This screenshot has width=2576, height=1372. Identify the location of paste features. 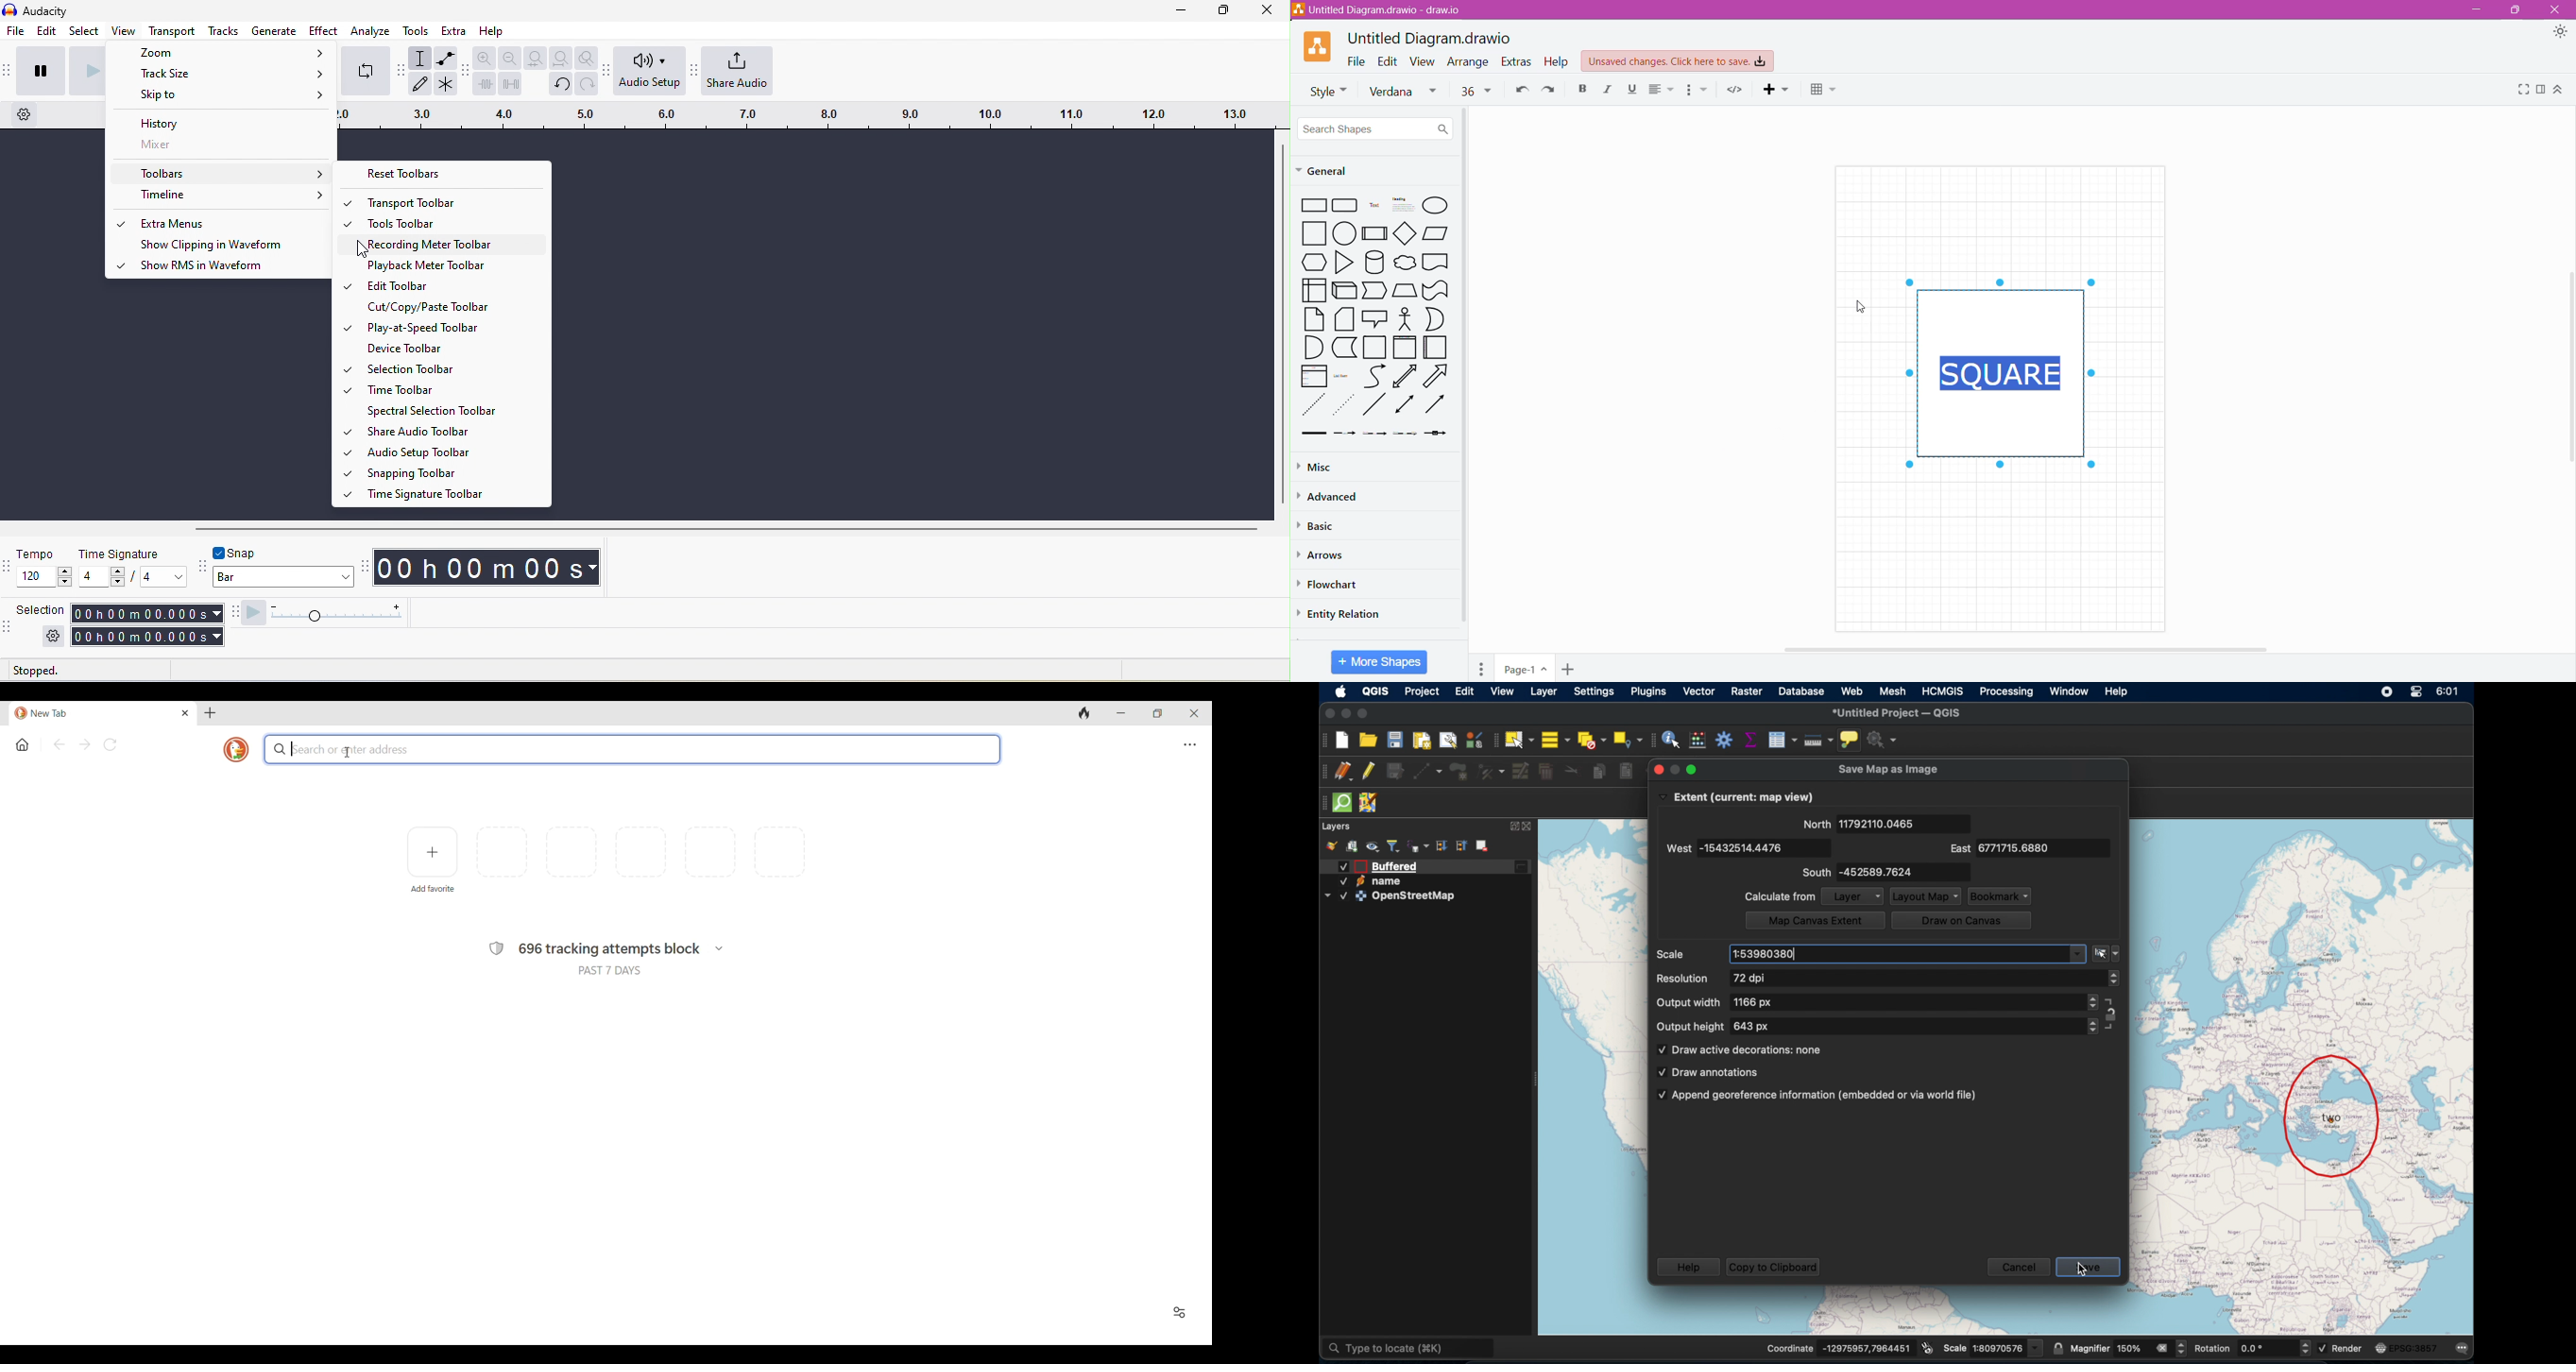
(1626, 772).